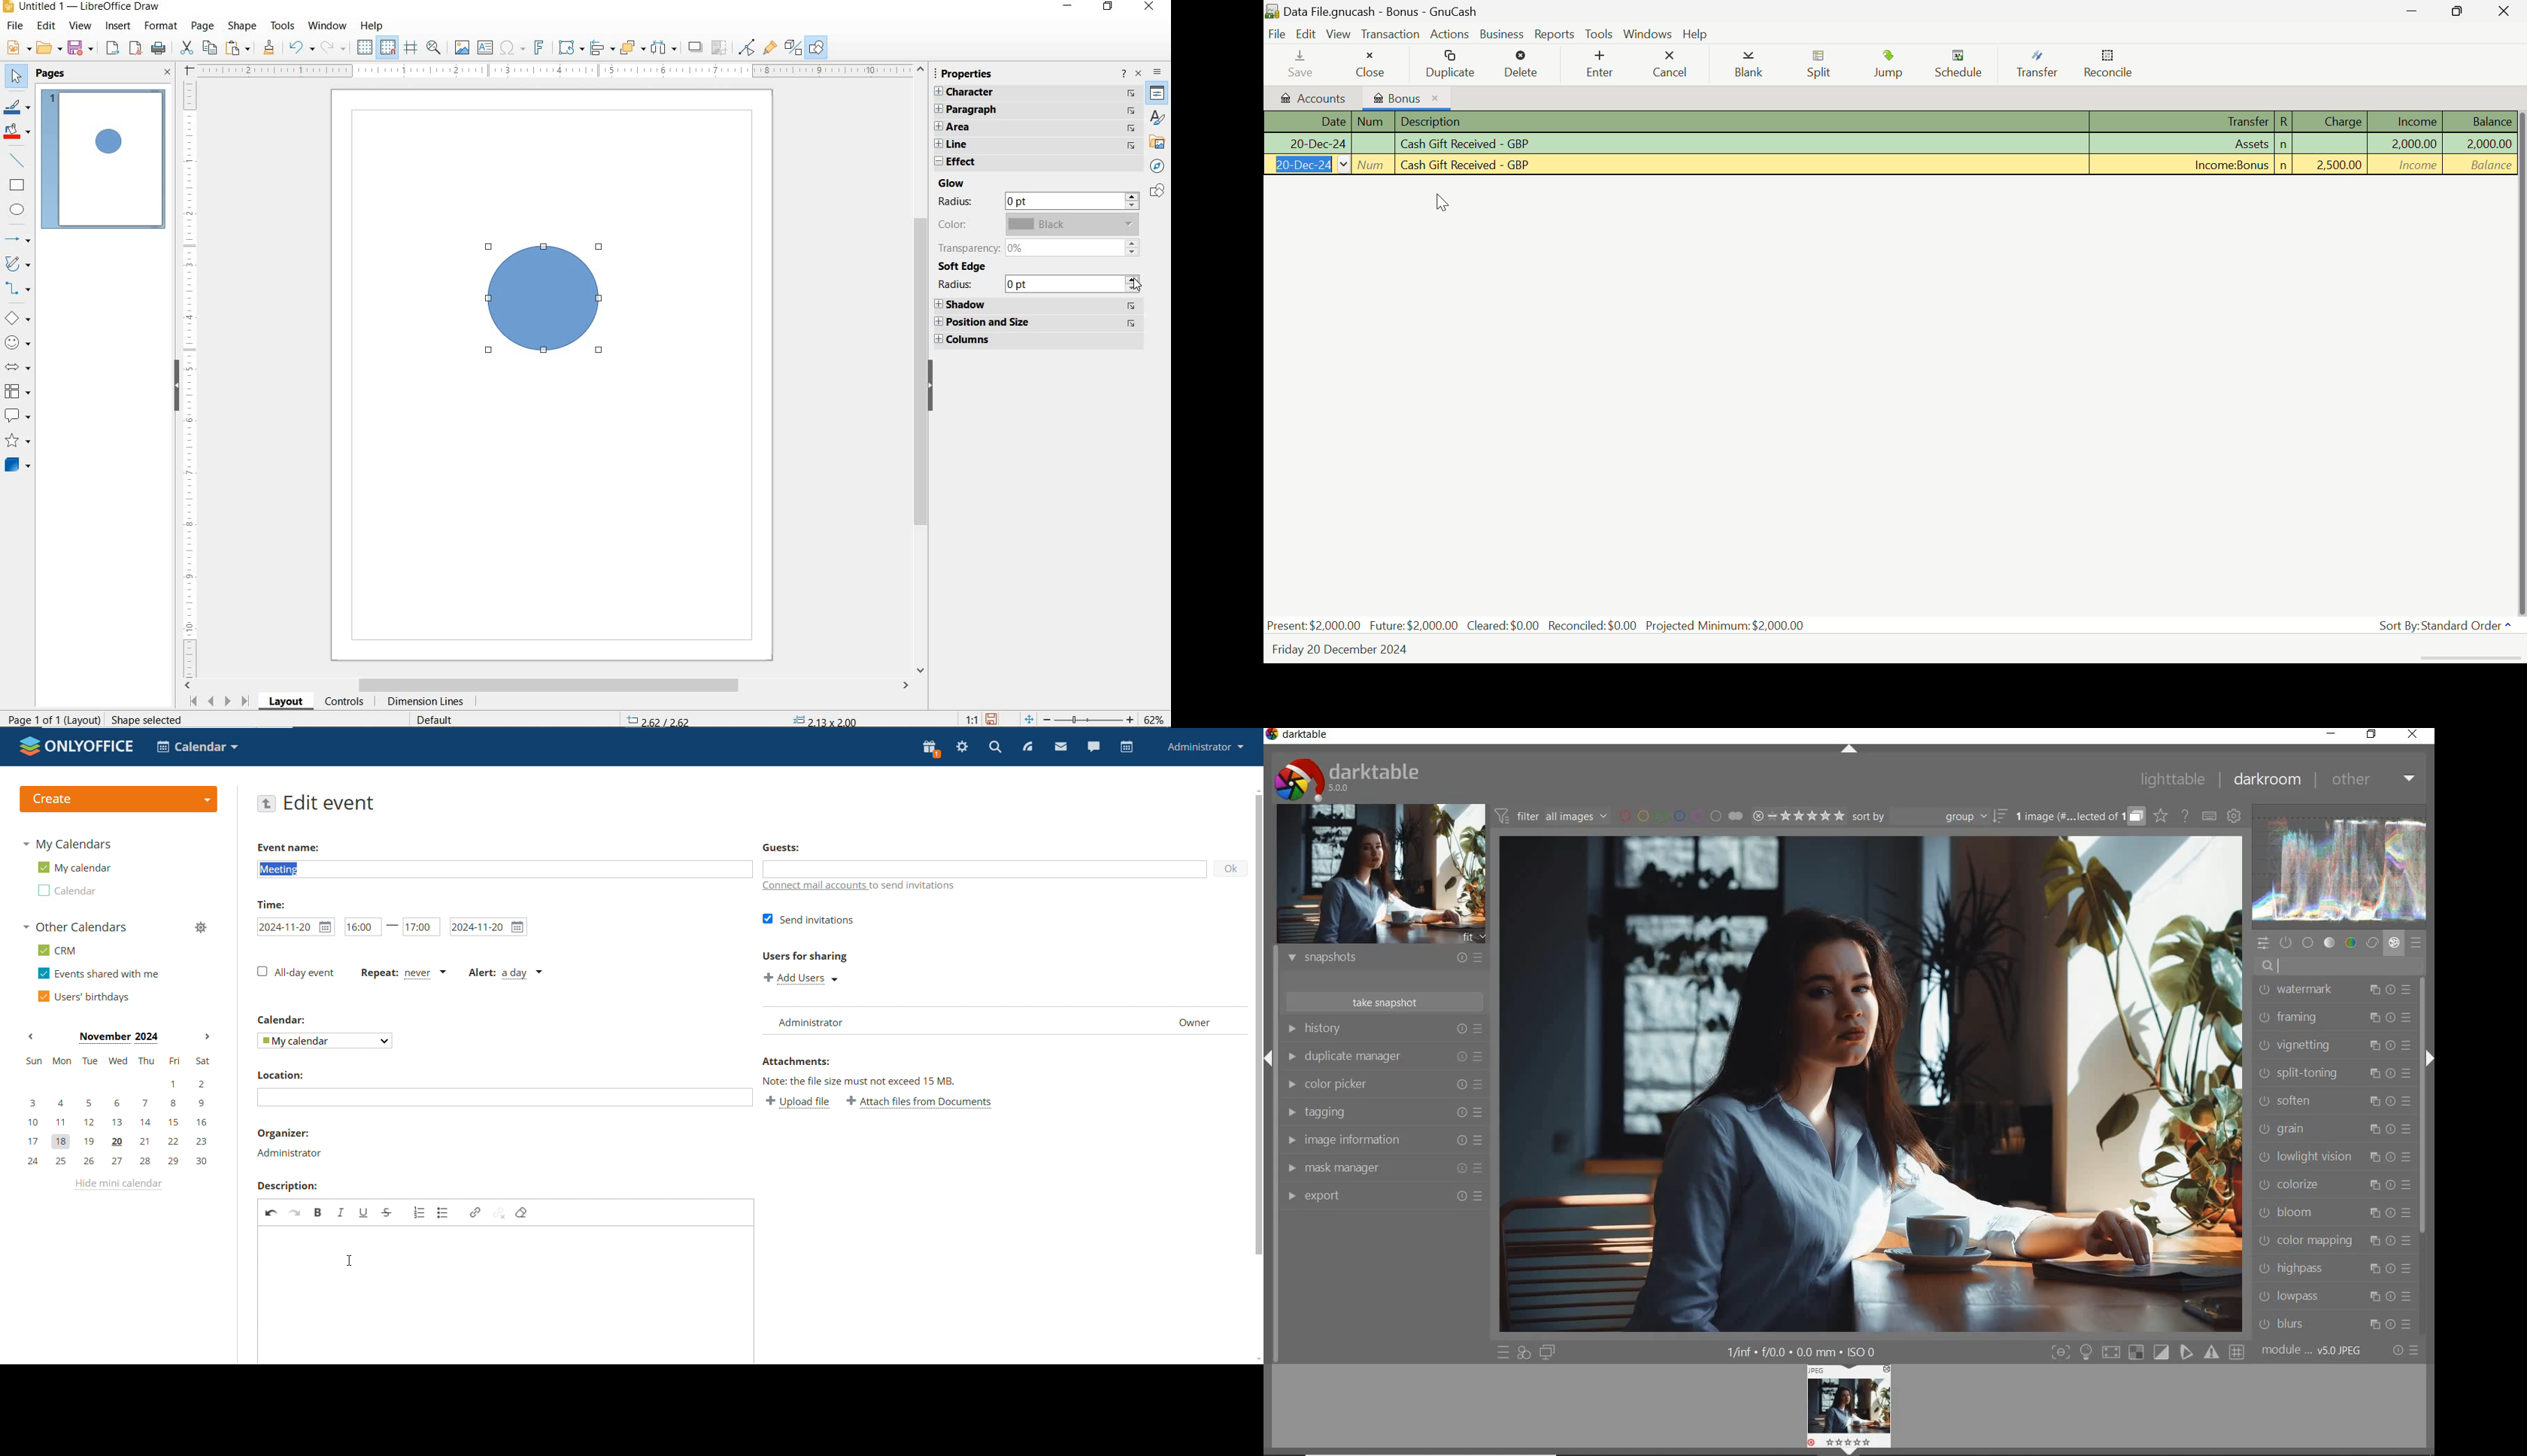 The image size is (2548, 1456). What do you see at coordinates (1037, 322) in the screenshot?
I see `POSITION AND SIZE` at bounding box center [1037, 322].